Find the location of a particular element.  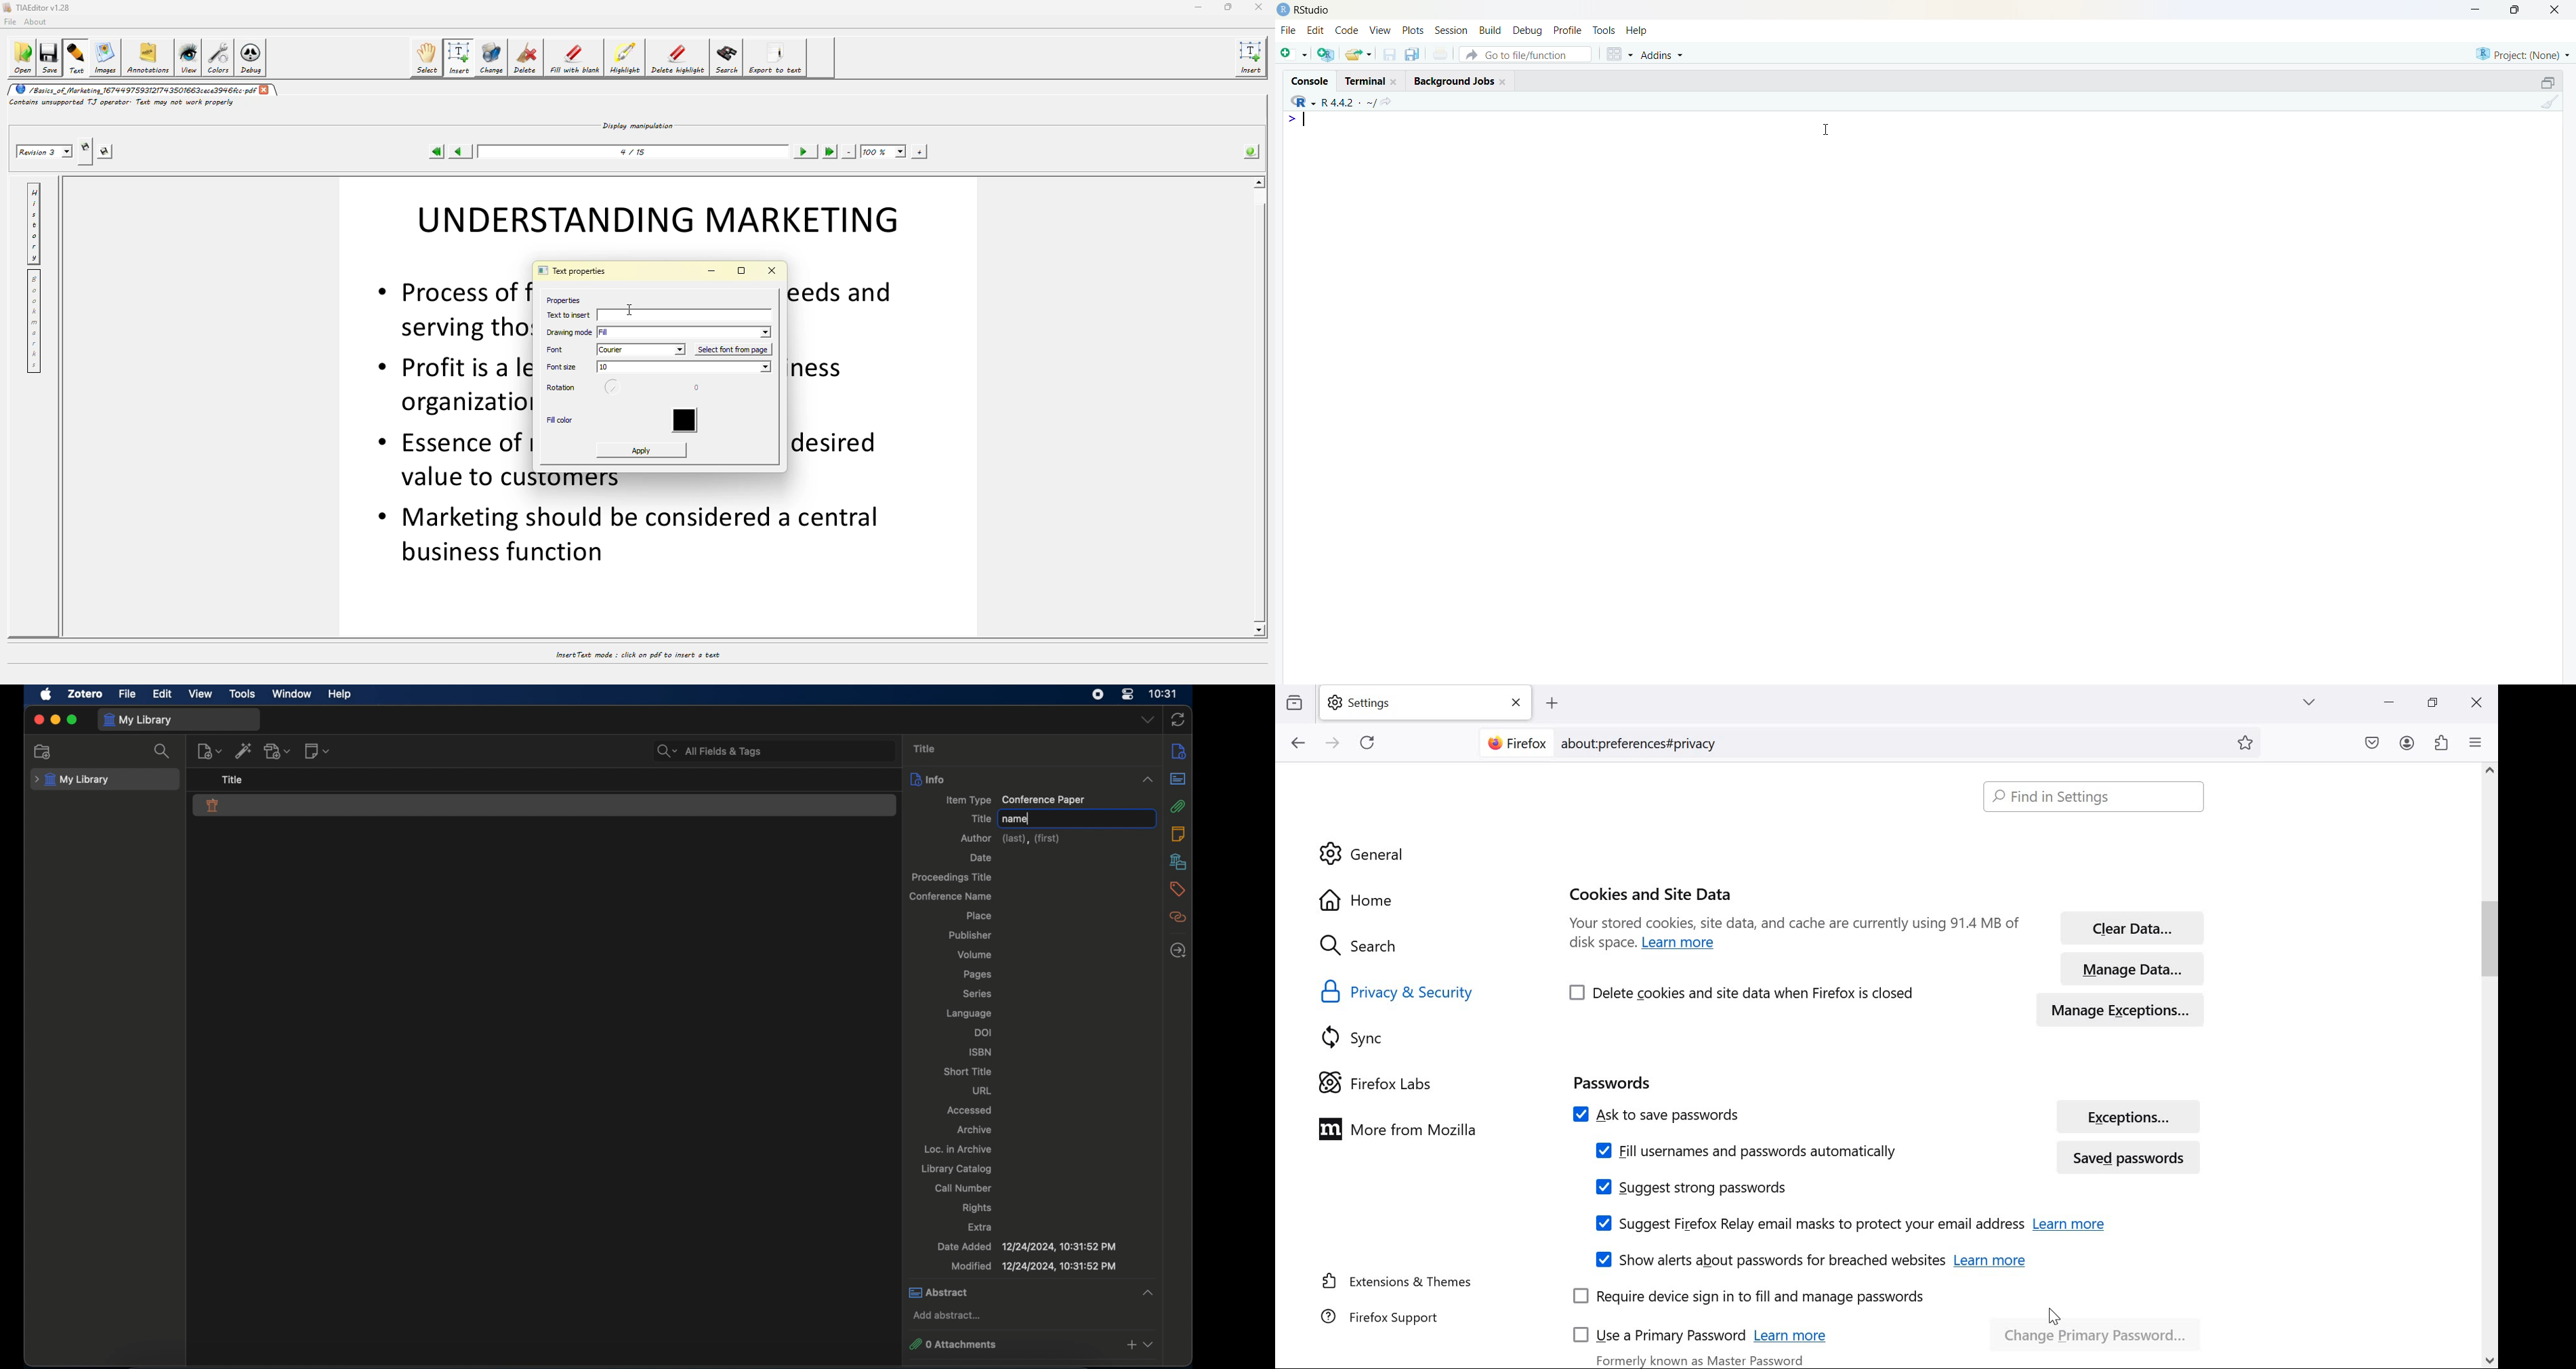

Find in settings is located at coordinates (2097, 797).